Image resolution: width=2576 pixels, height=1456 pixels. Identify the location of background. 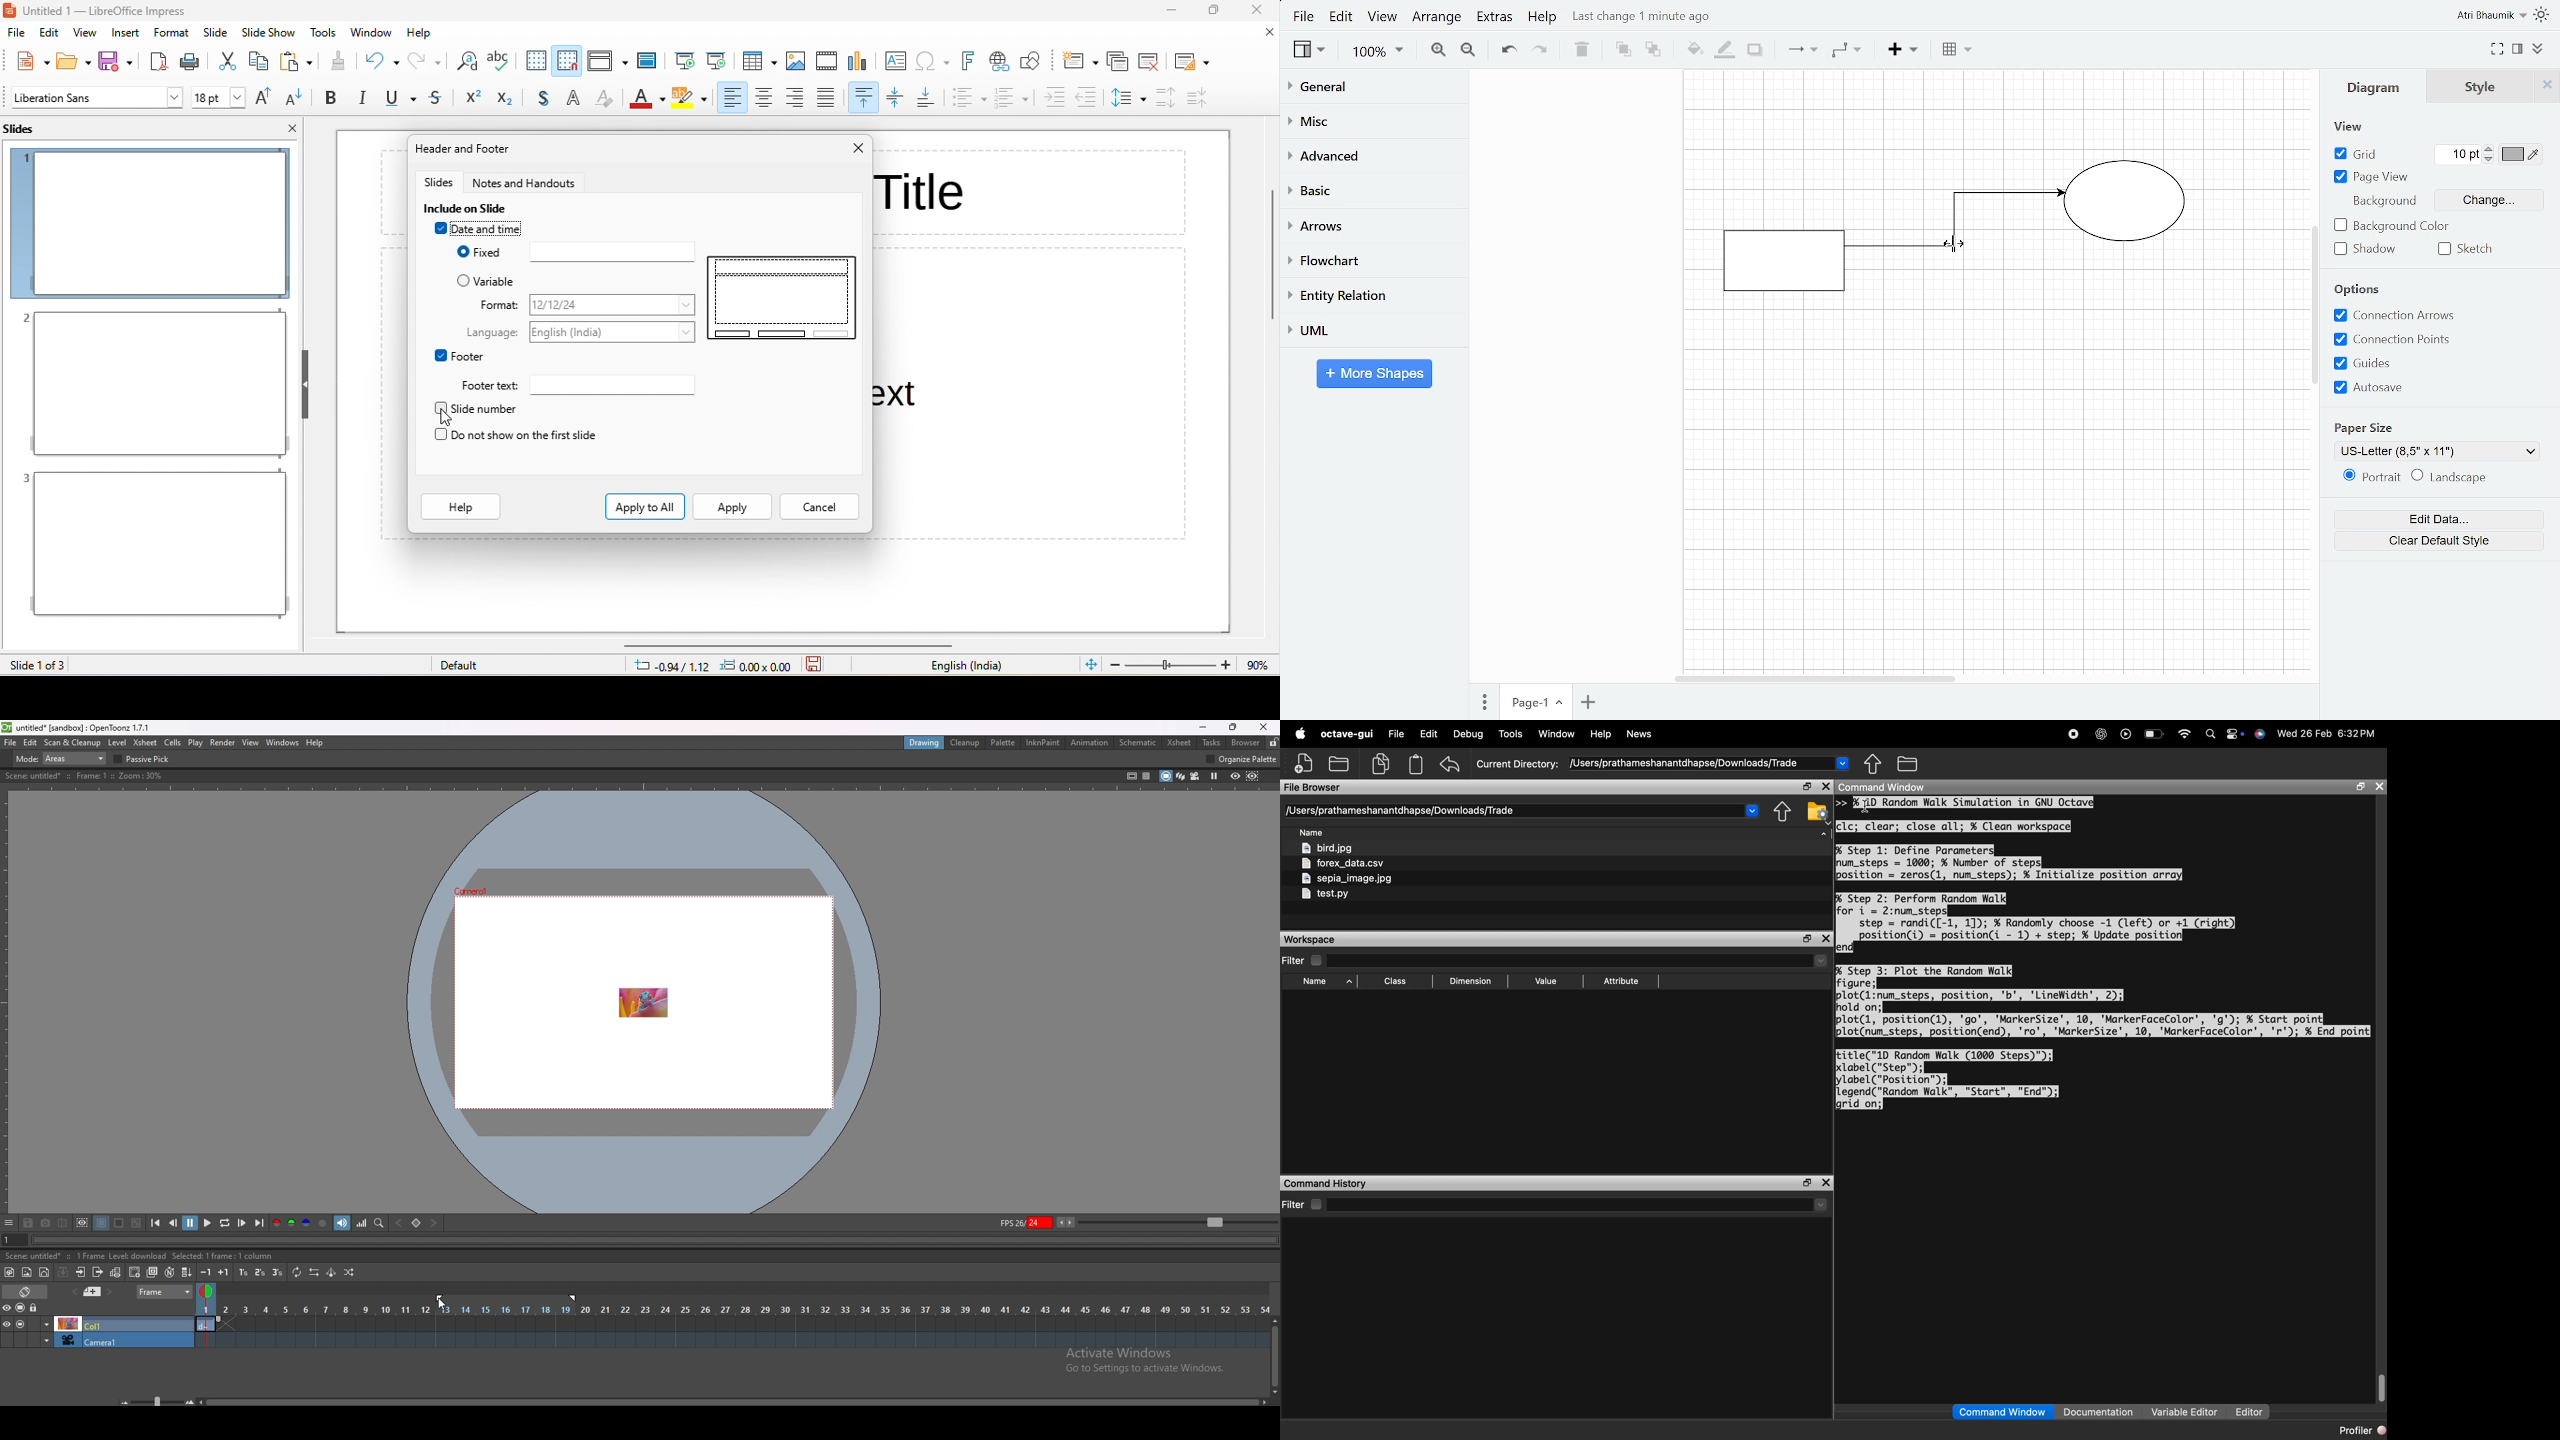
(2382, 202).